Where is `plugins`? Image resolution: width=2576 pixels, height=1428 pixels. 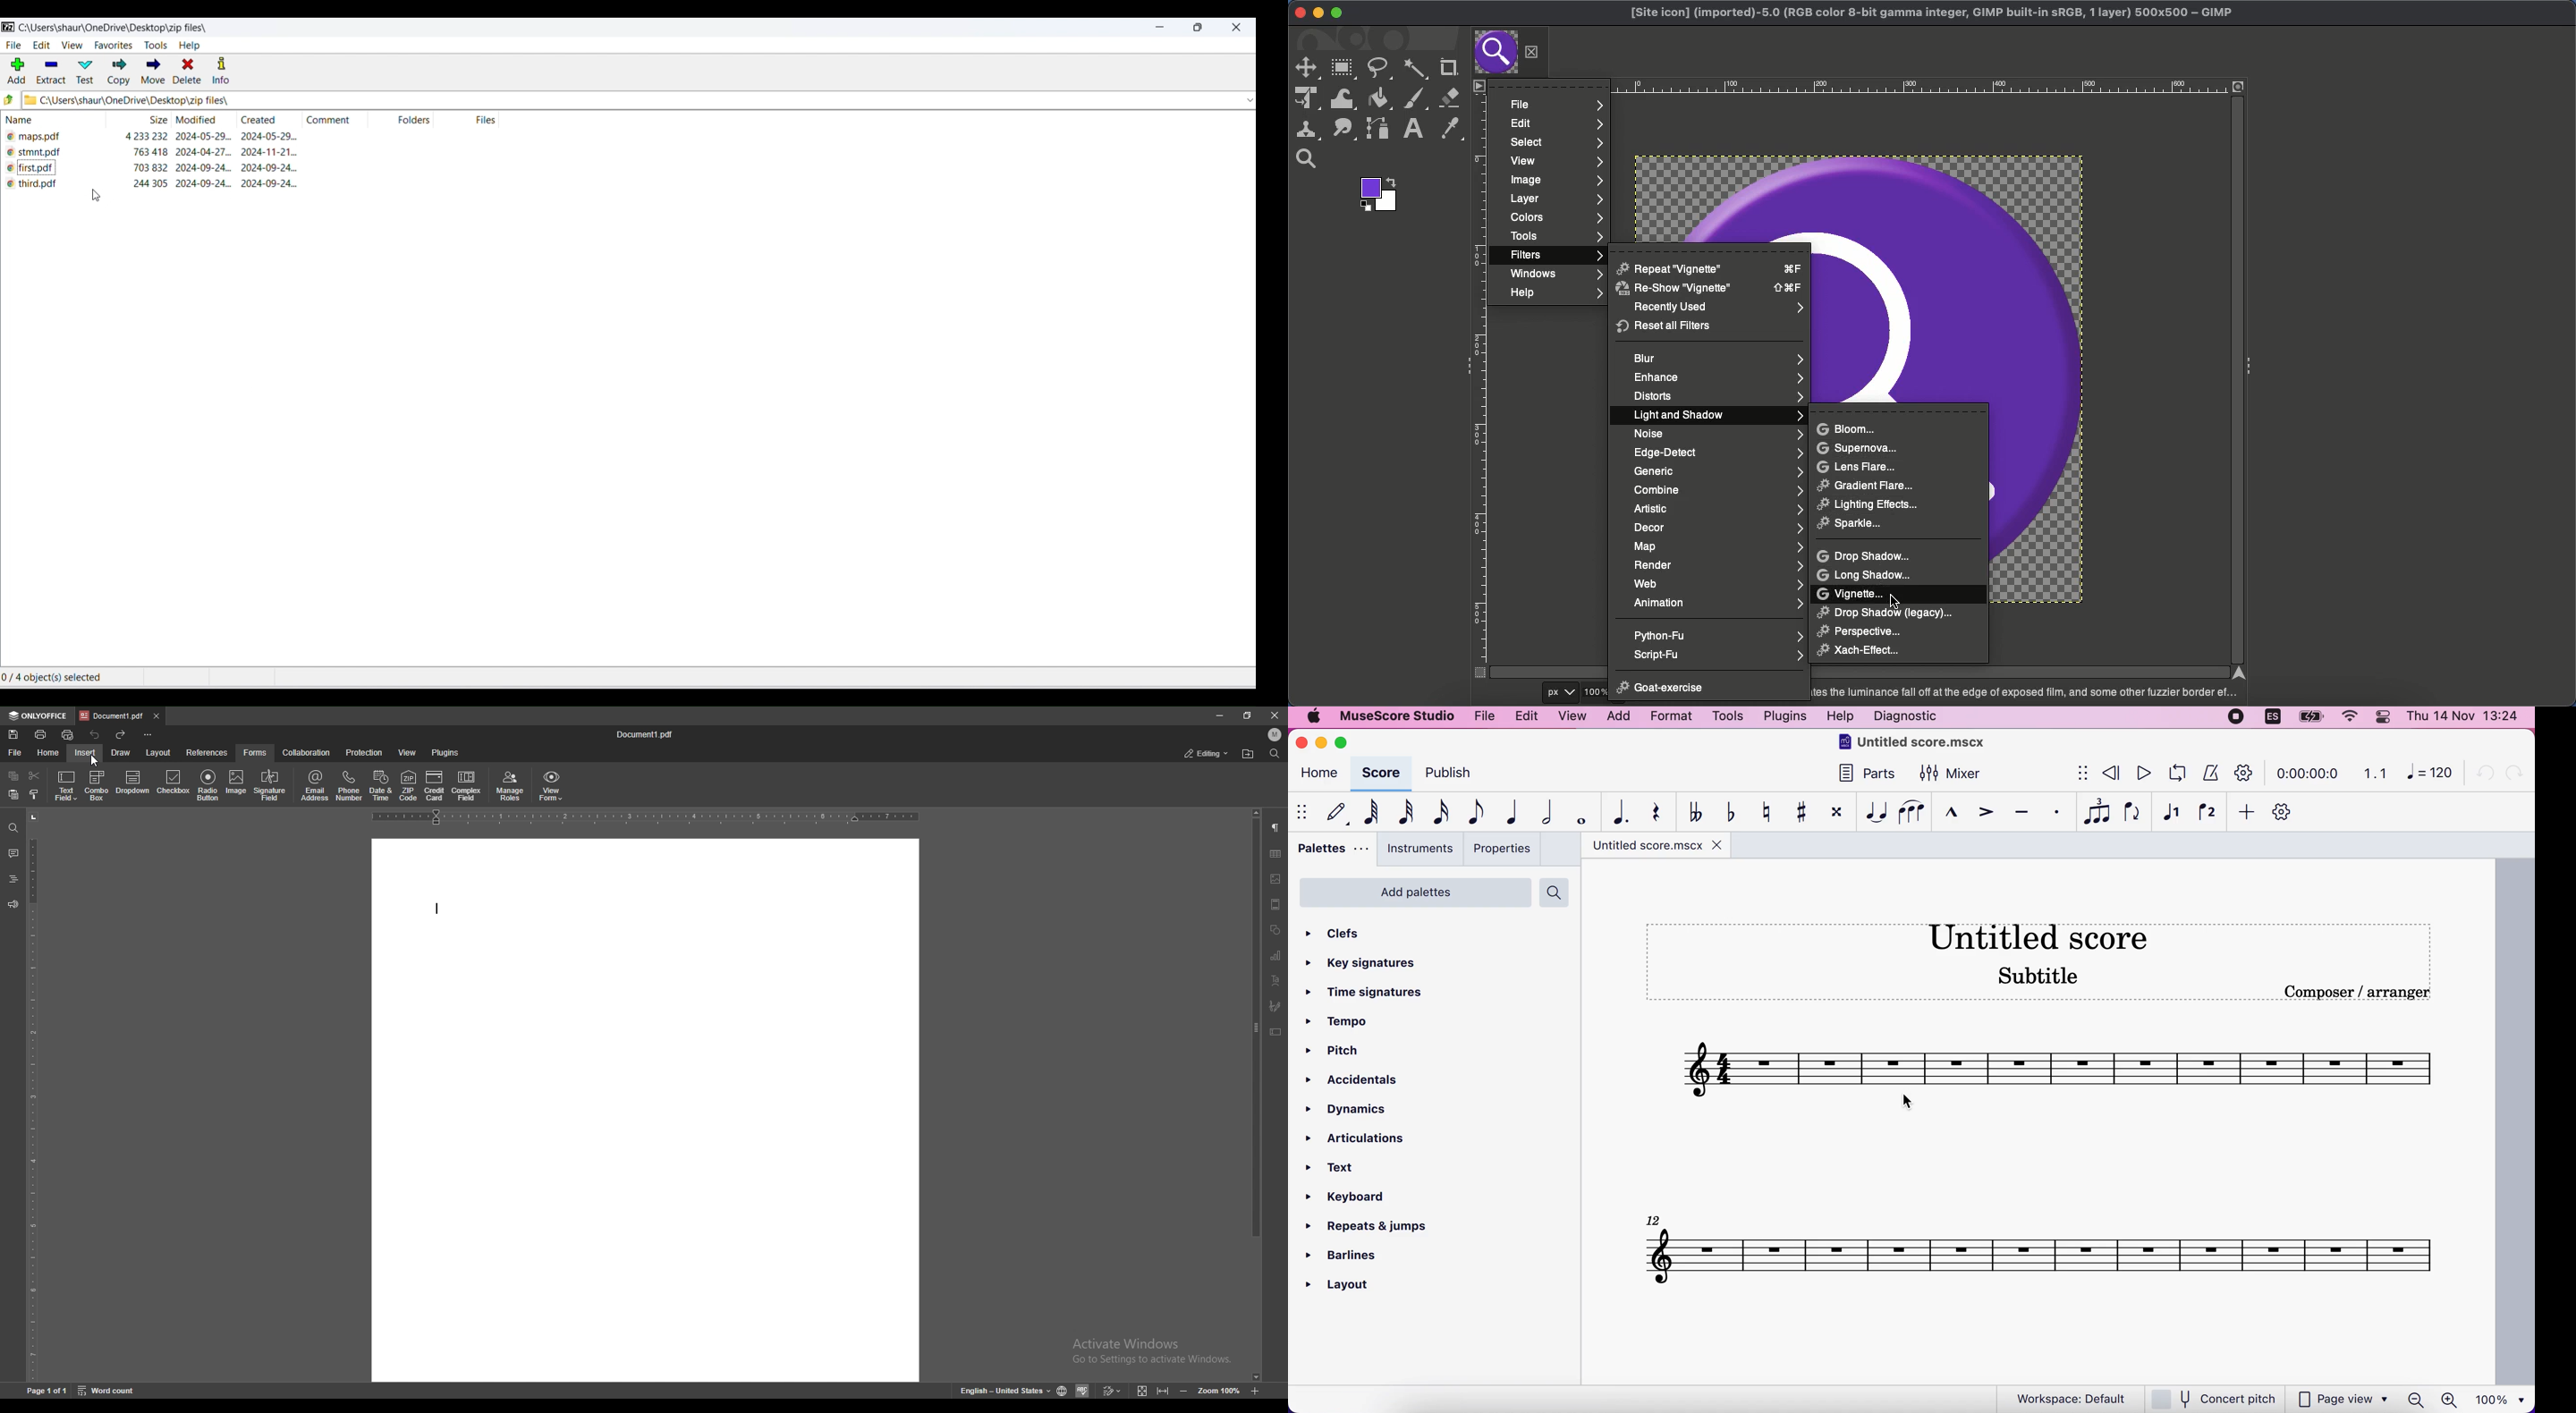
plugins is located at coordinates (1788, 716).